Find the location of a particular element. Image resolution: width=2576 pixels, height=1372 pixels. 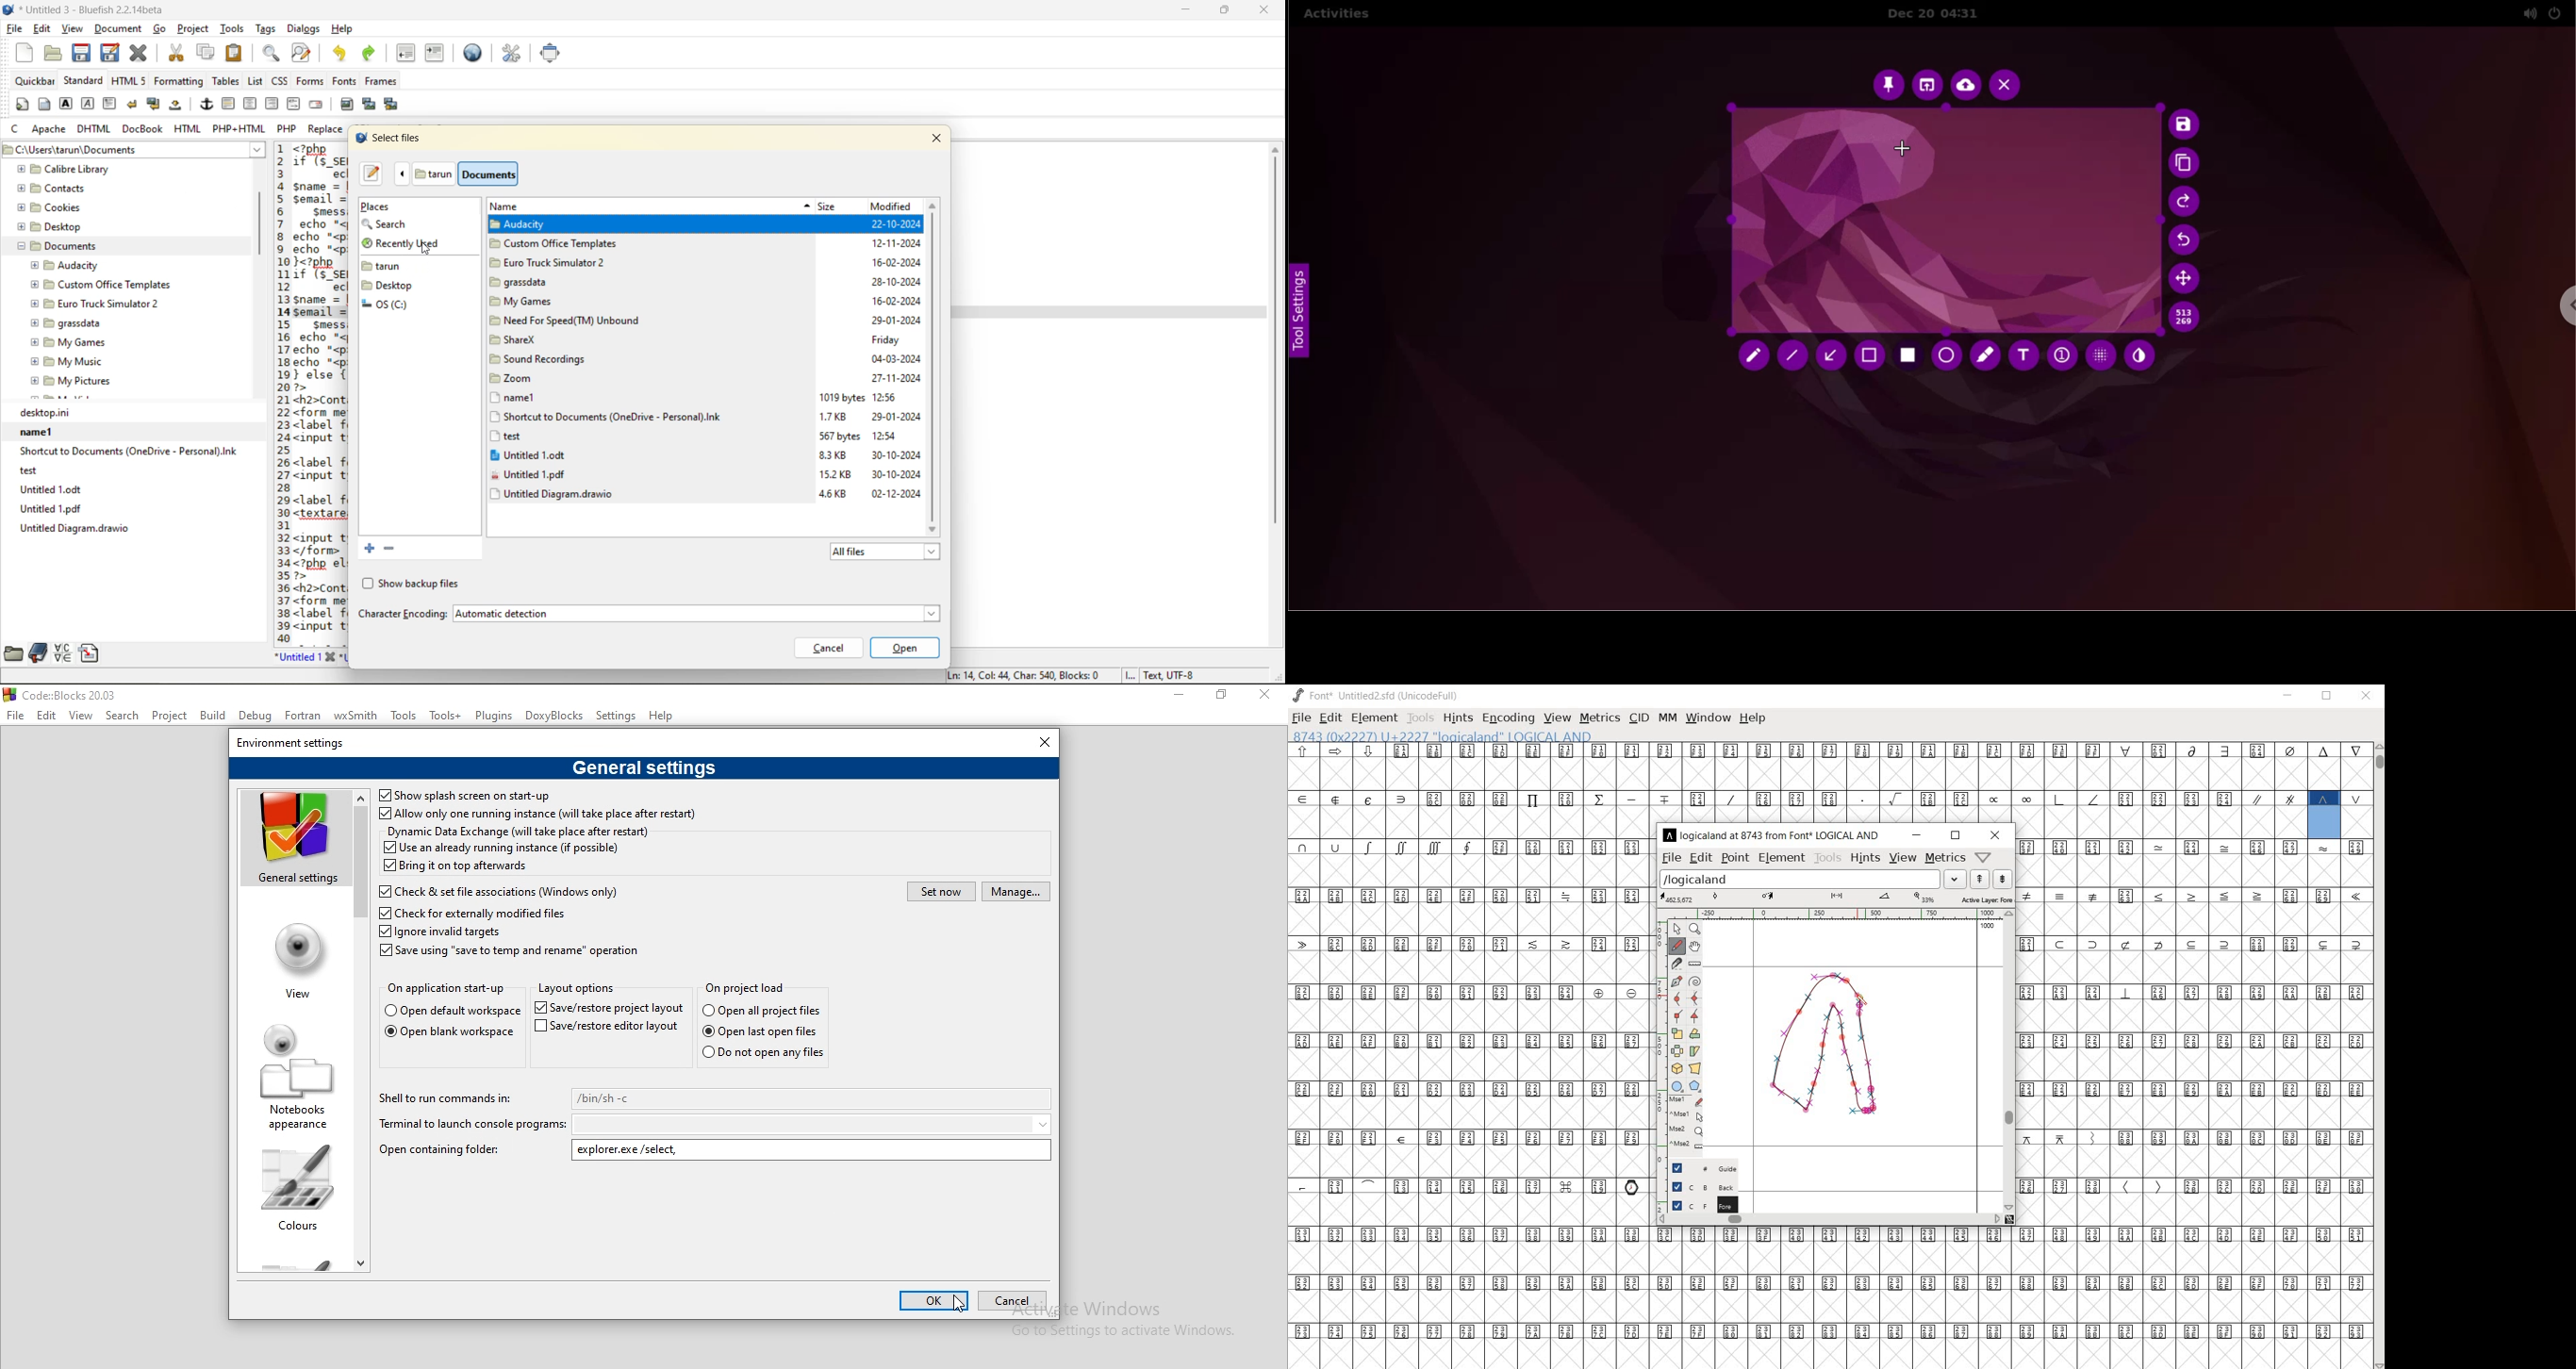

forms is located at coordinates (308, 81).